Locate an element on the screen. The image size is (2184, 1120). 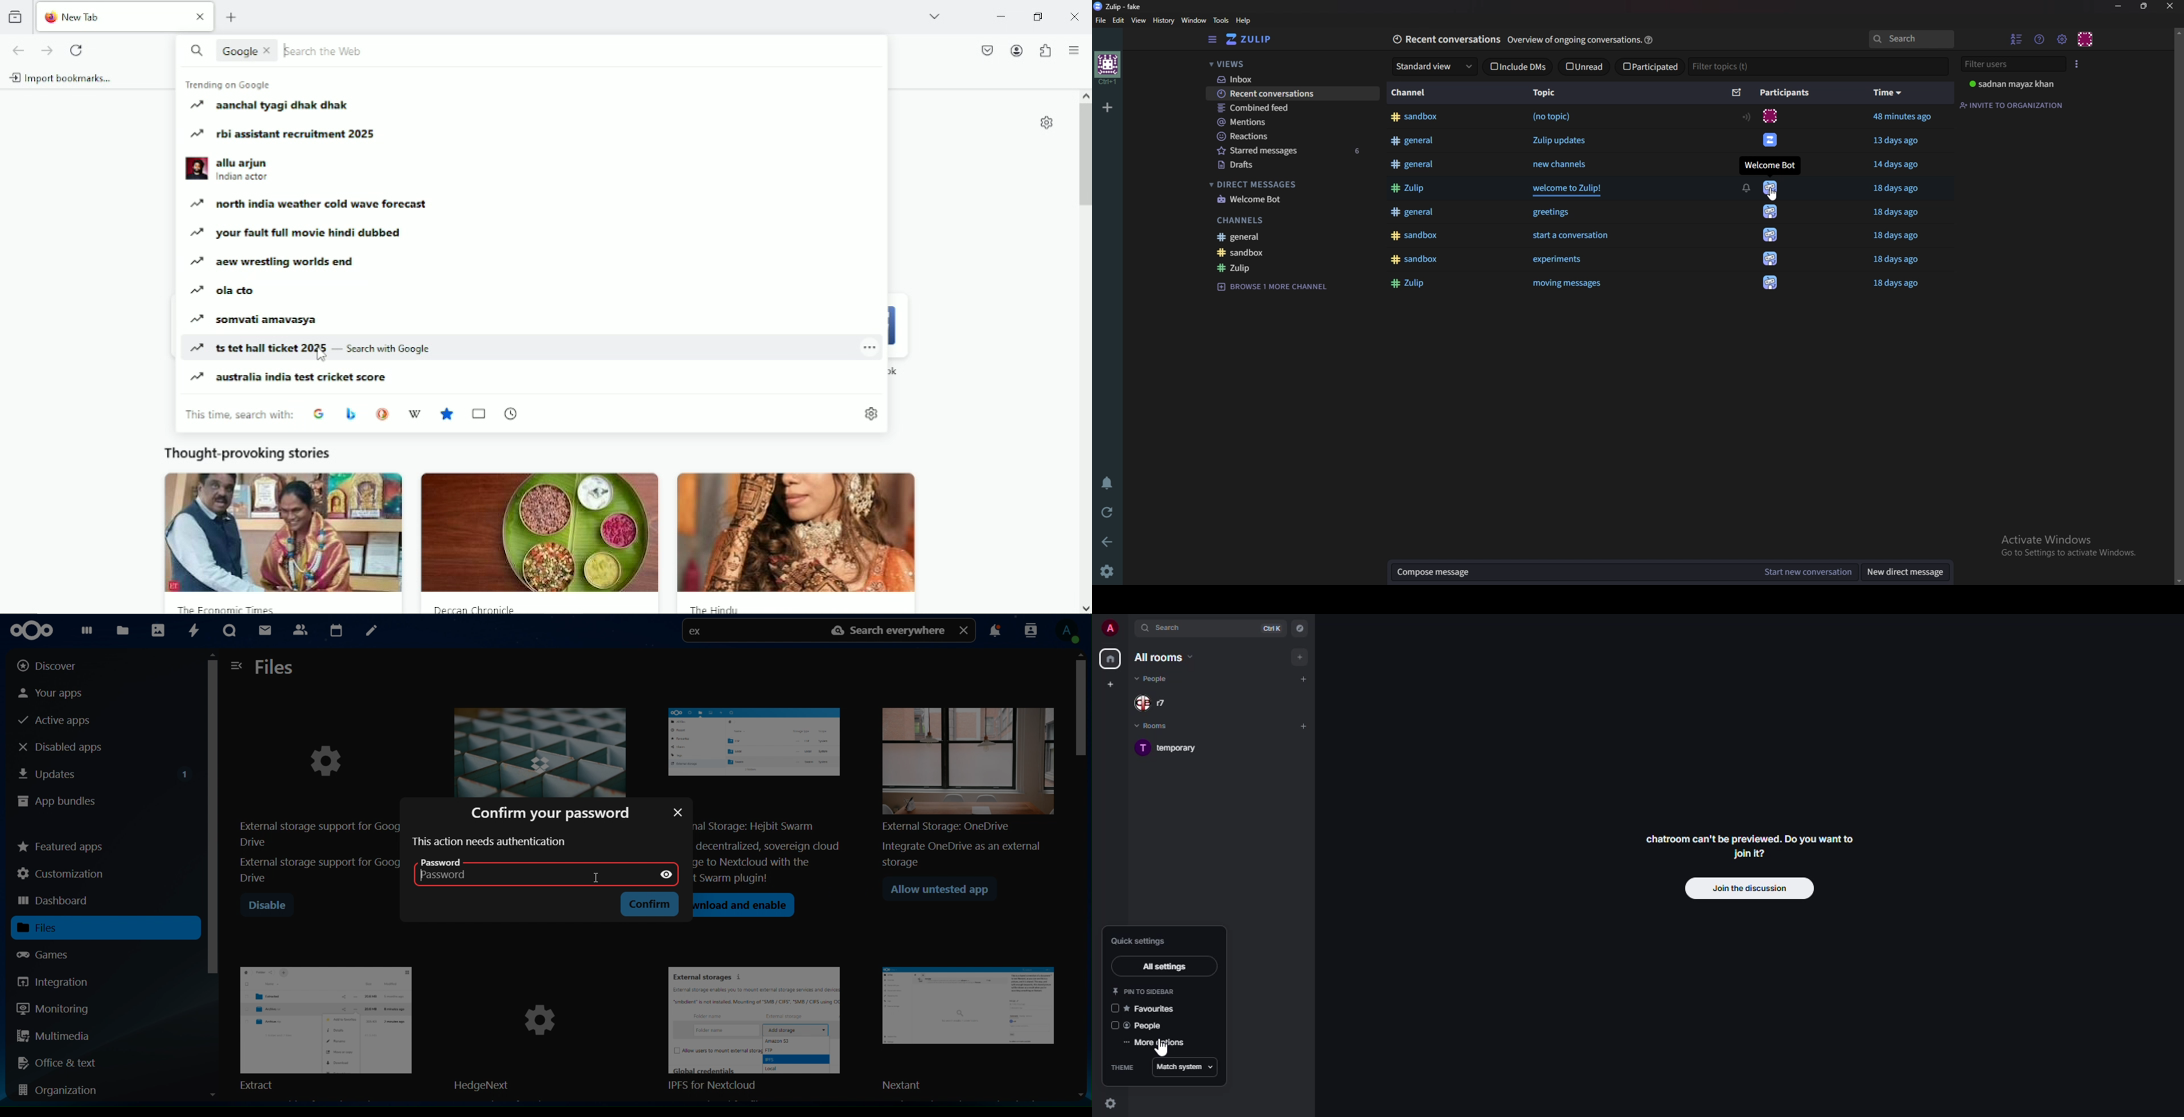
discover is located at coordinates (56, 666).